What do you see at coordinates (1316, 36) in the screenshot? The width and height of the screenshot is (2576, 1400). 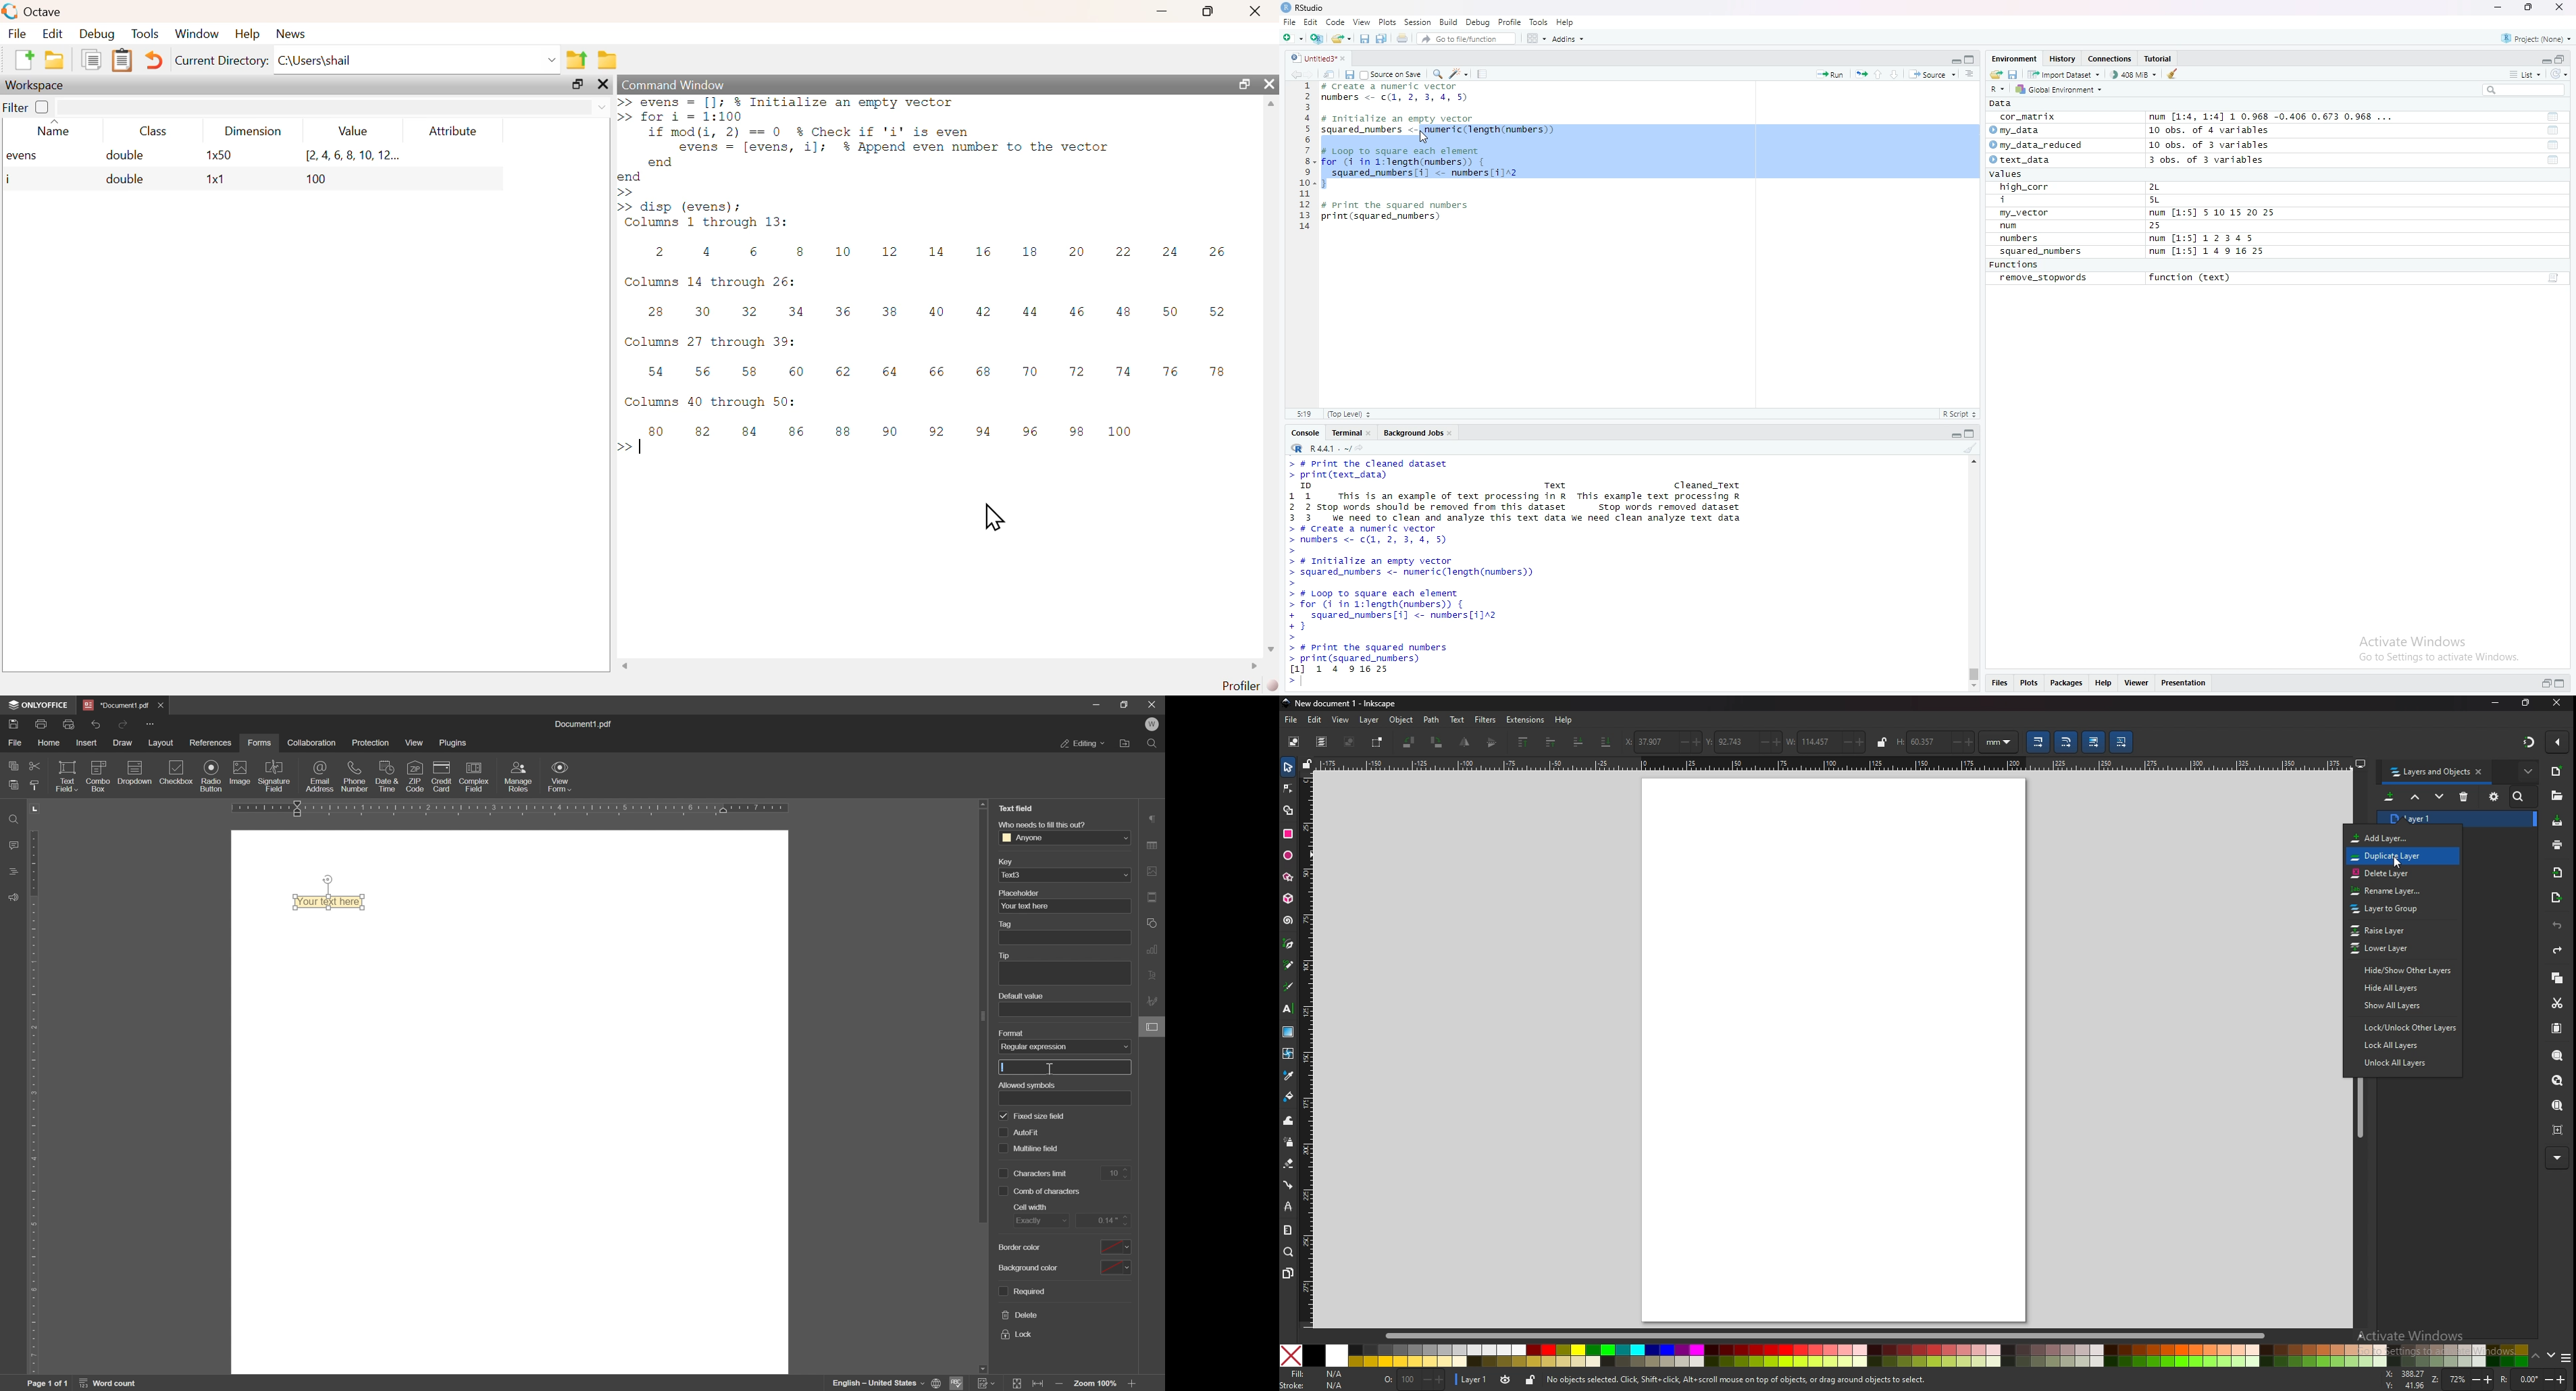 I see `Create a Project` at bounding box center [1316, 36].